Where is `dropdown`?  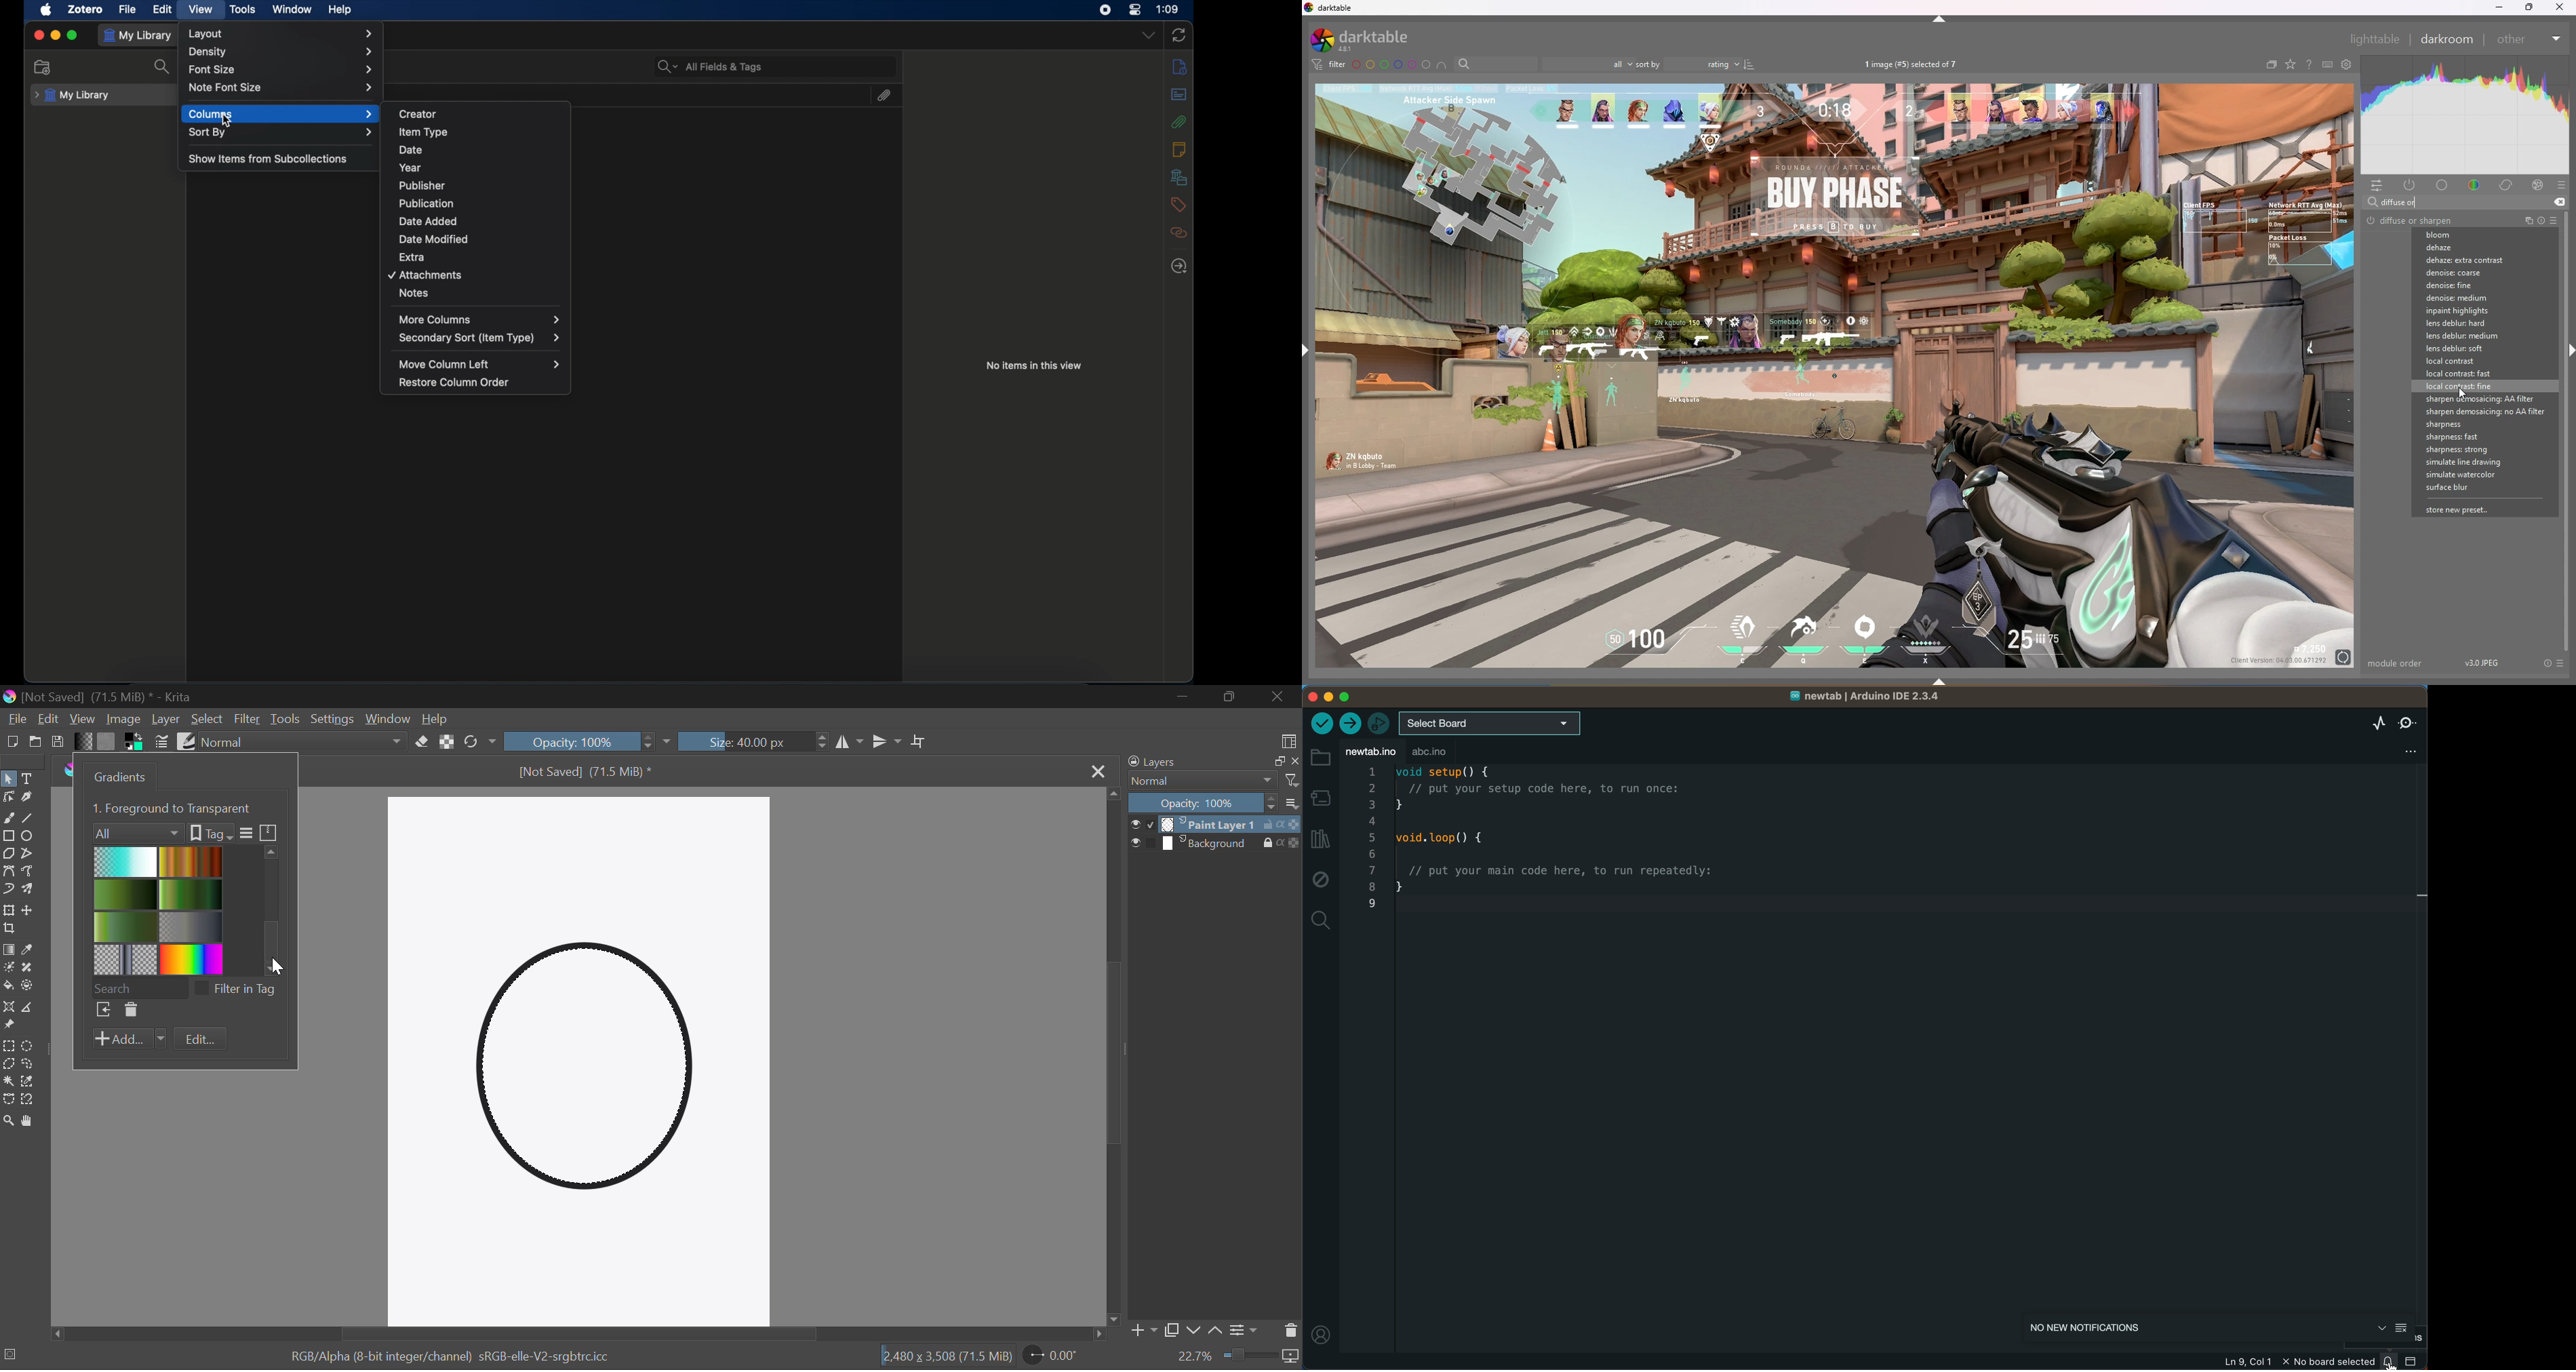 dropdown is located at coordinates (1148, 35).